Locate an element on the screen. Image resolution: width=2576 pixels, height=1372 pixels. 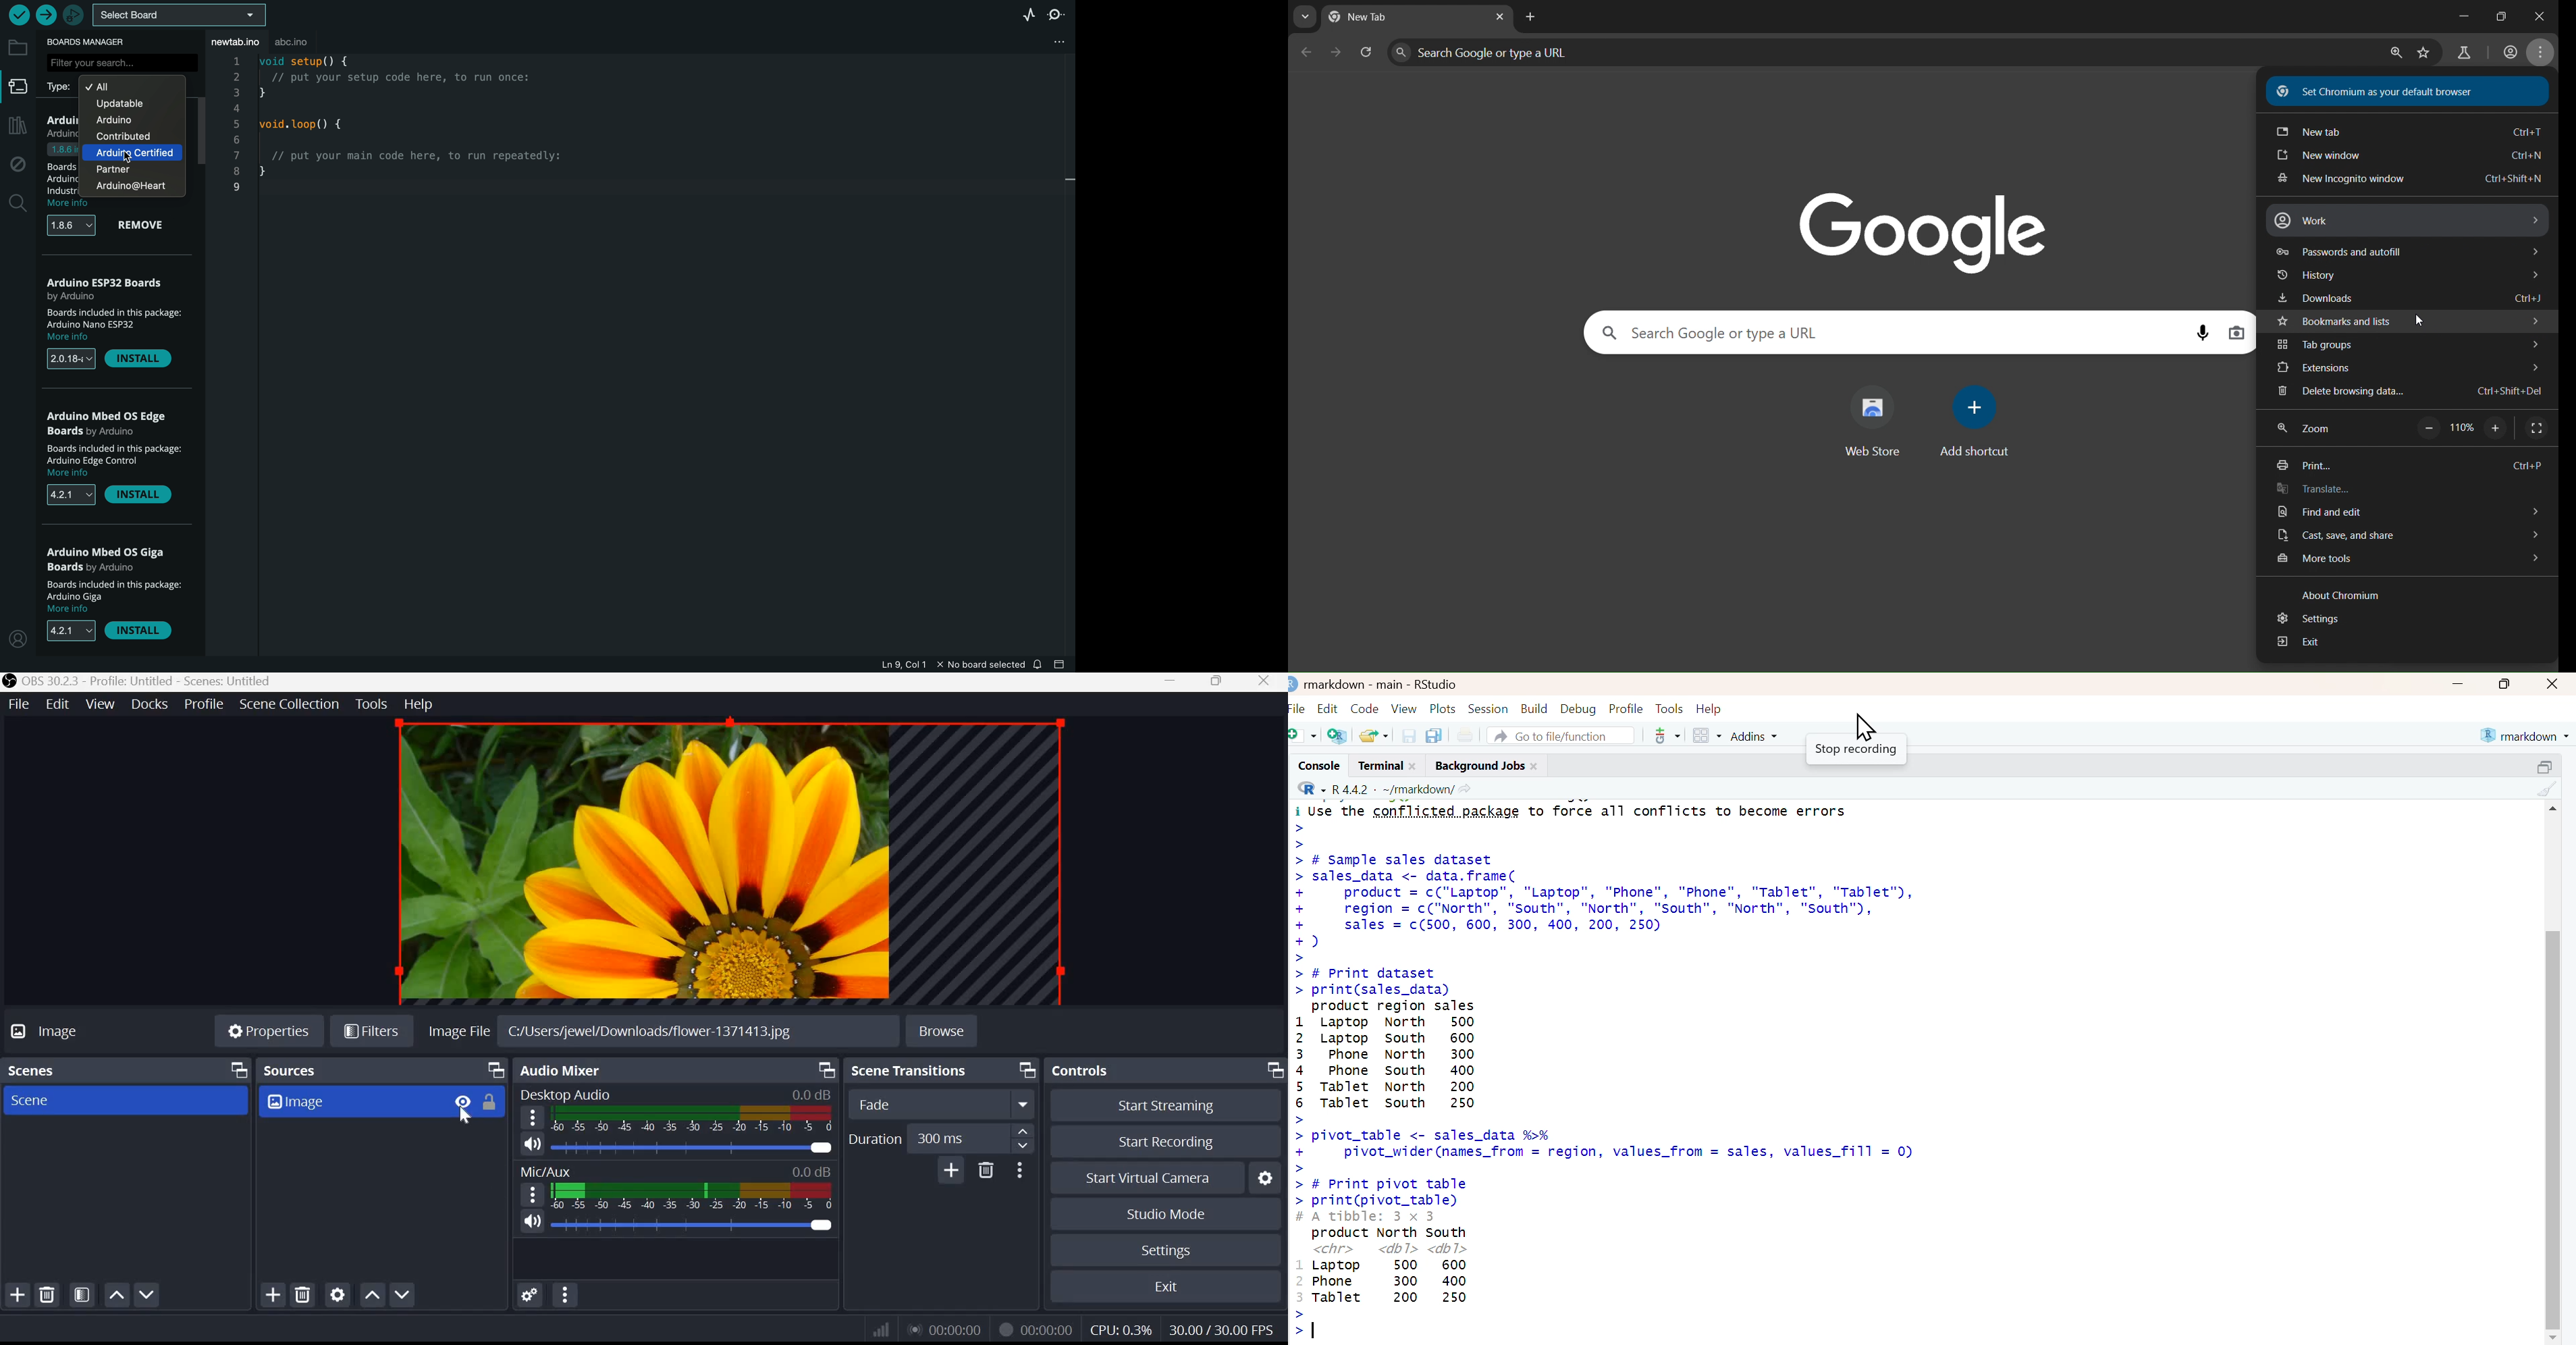
~/markdown is located at coordinates (1416, 788).